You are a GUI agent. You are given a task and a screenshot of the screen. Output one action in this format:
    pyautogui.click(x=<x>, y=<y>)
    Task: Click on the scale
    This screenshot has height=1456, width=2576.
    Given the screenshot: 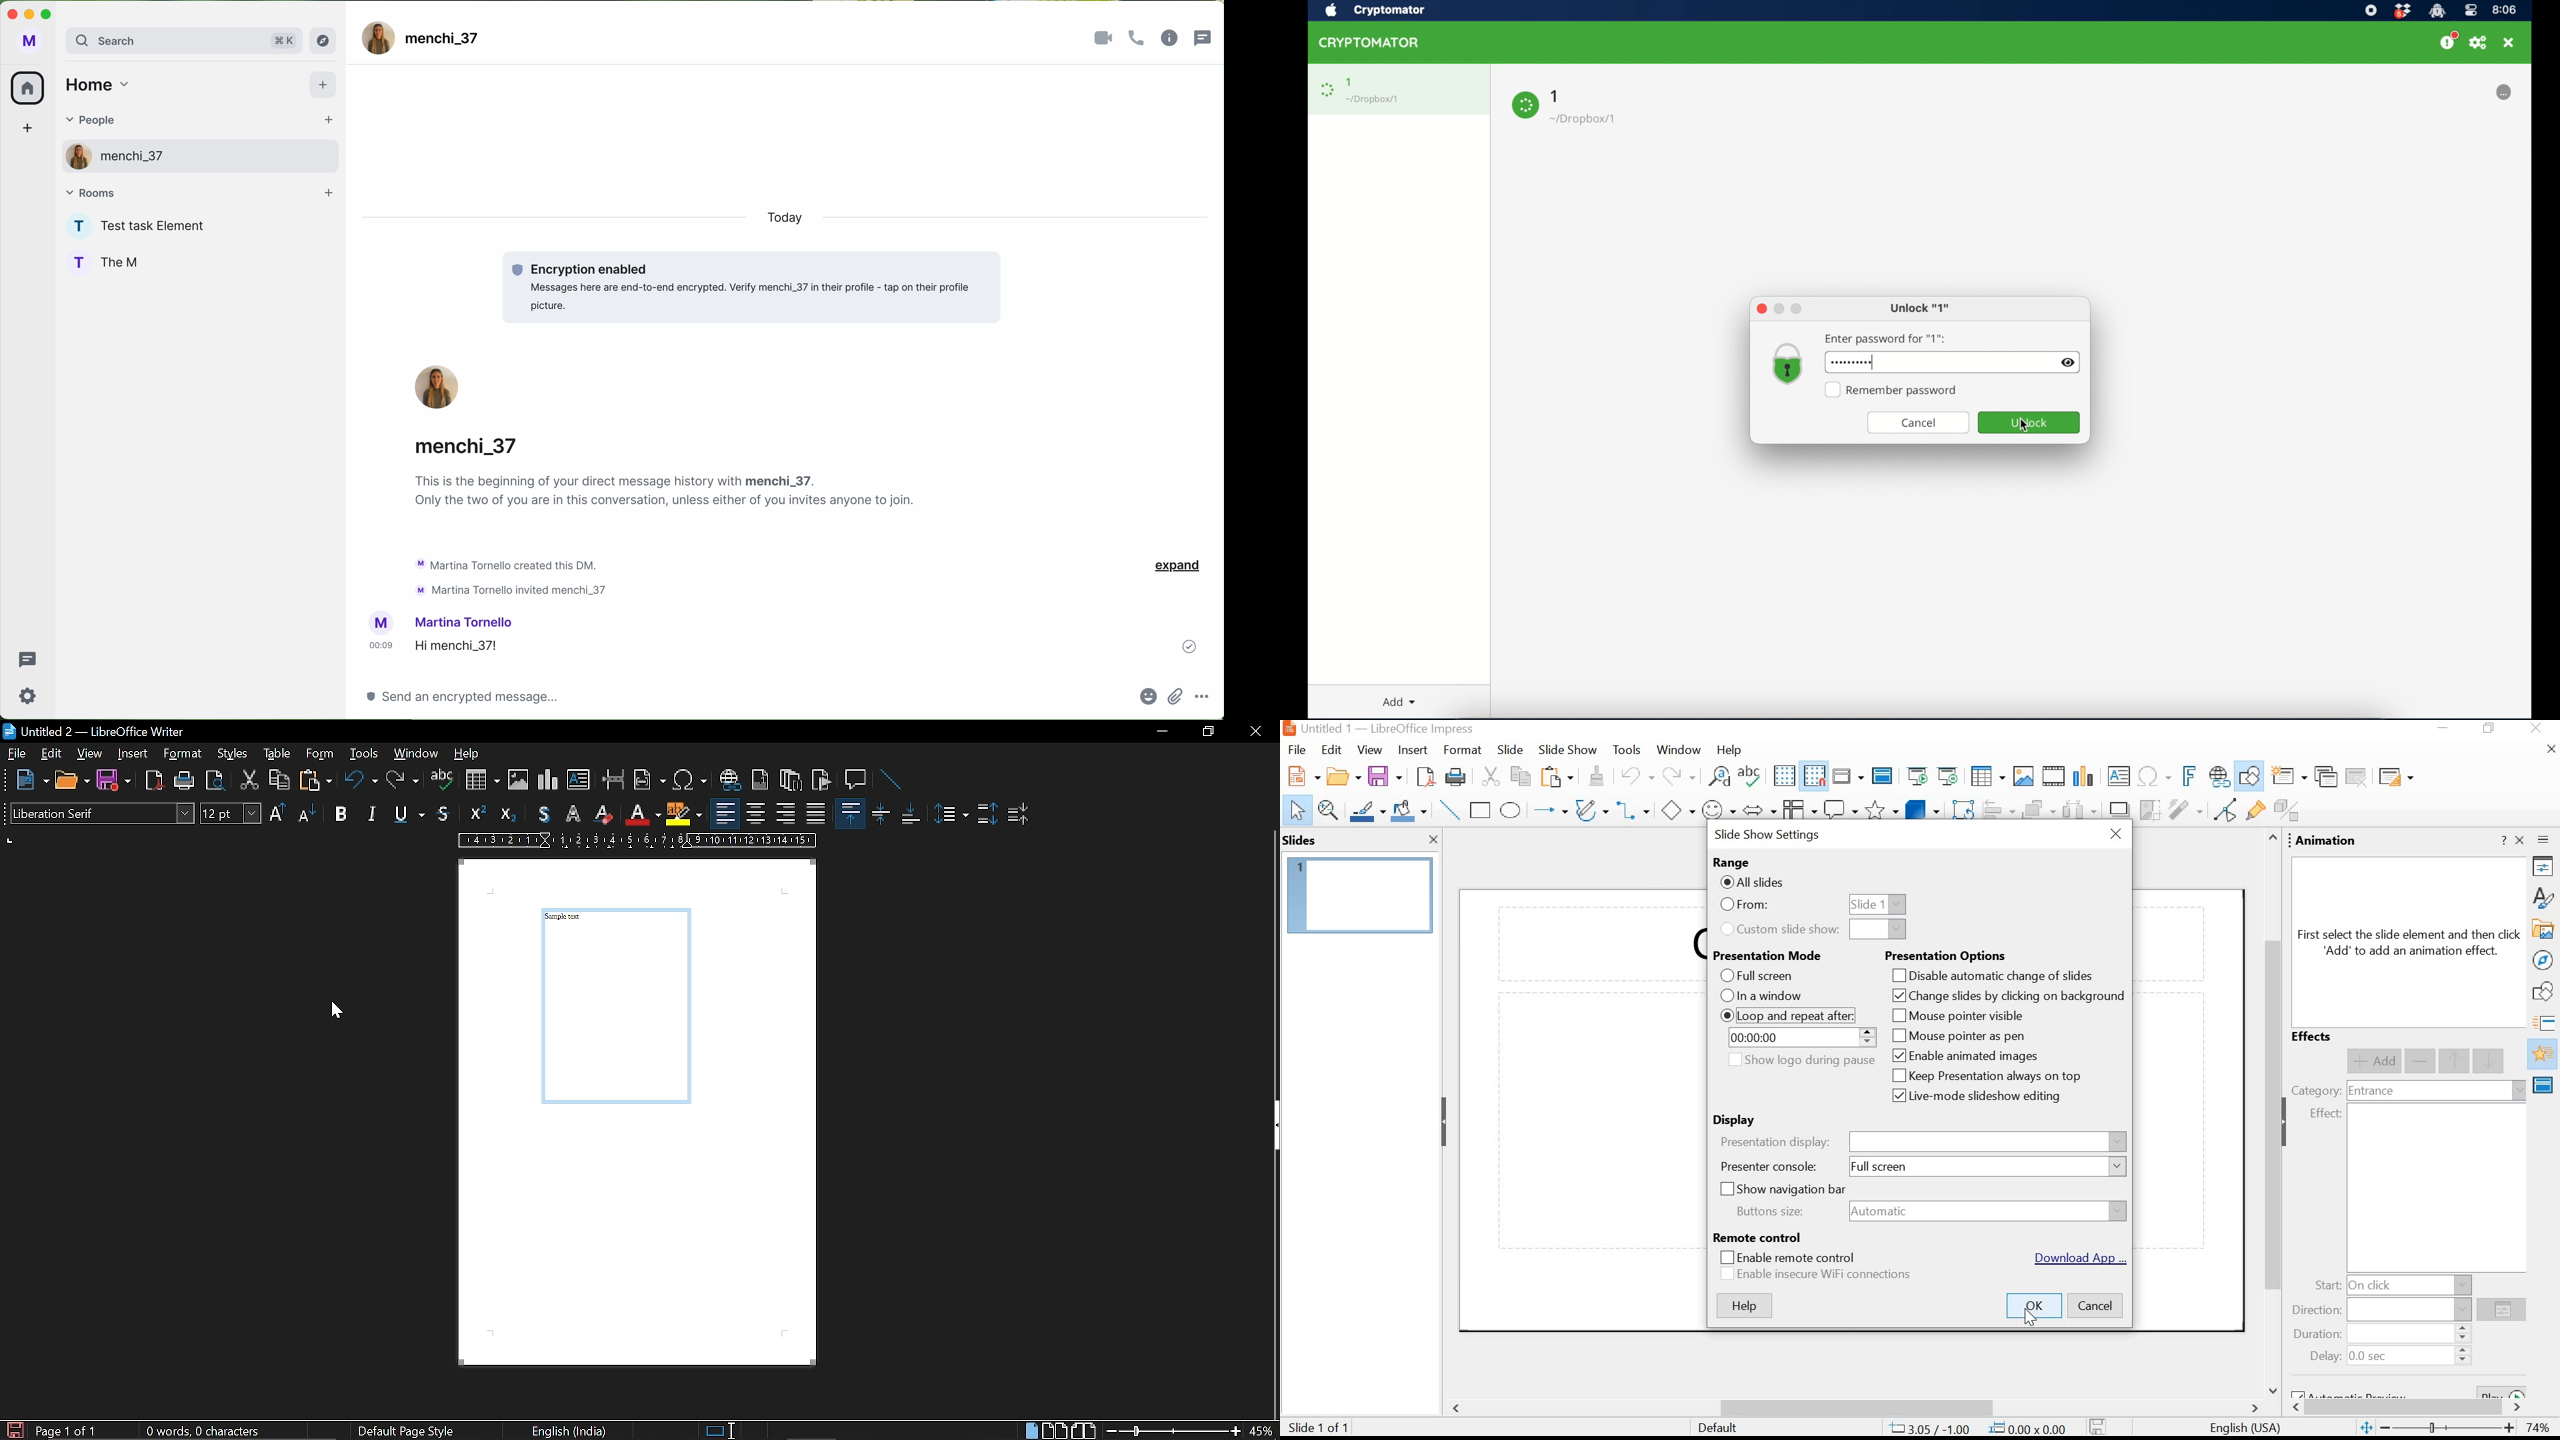 What is the action you would take?
    pyautogui.click(x=637, y=841)
    